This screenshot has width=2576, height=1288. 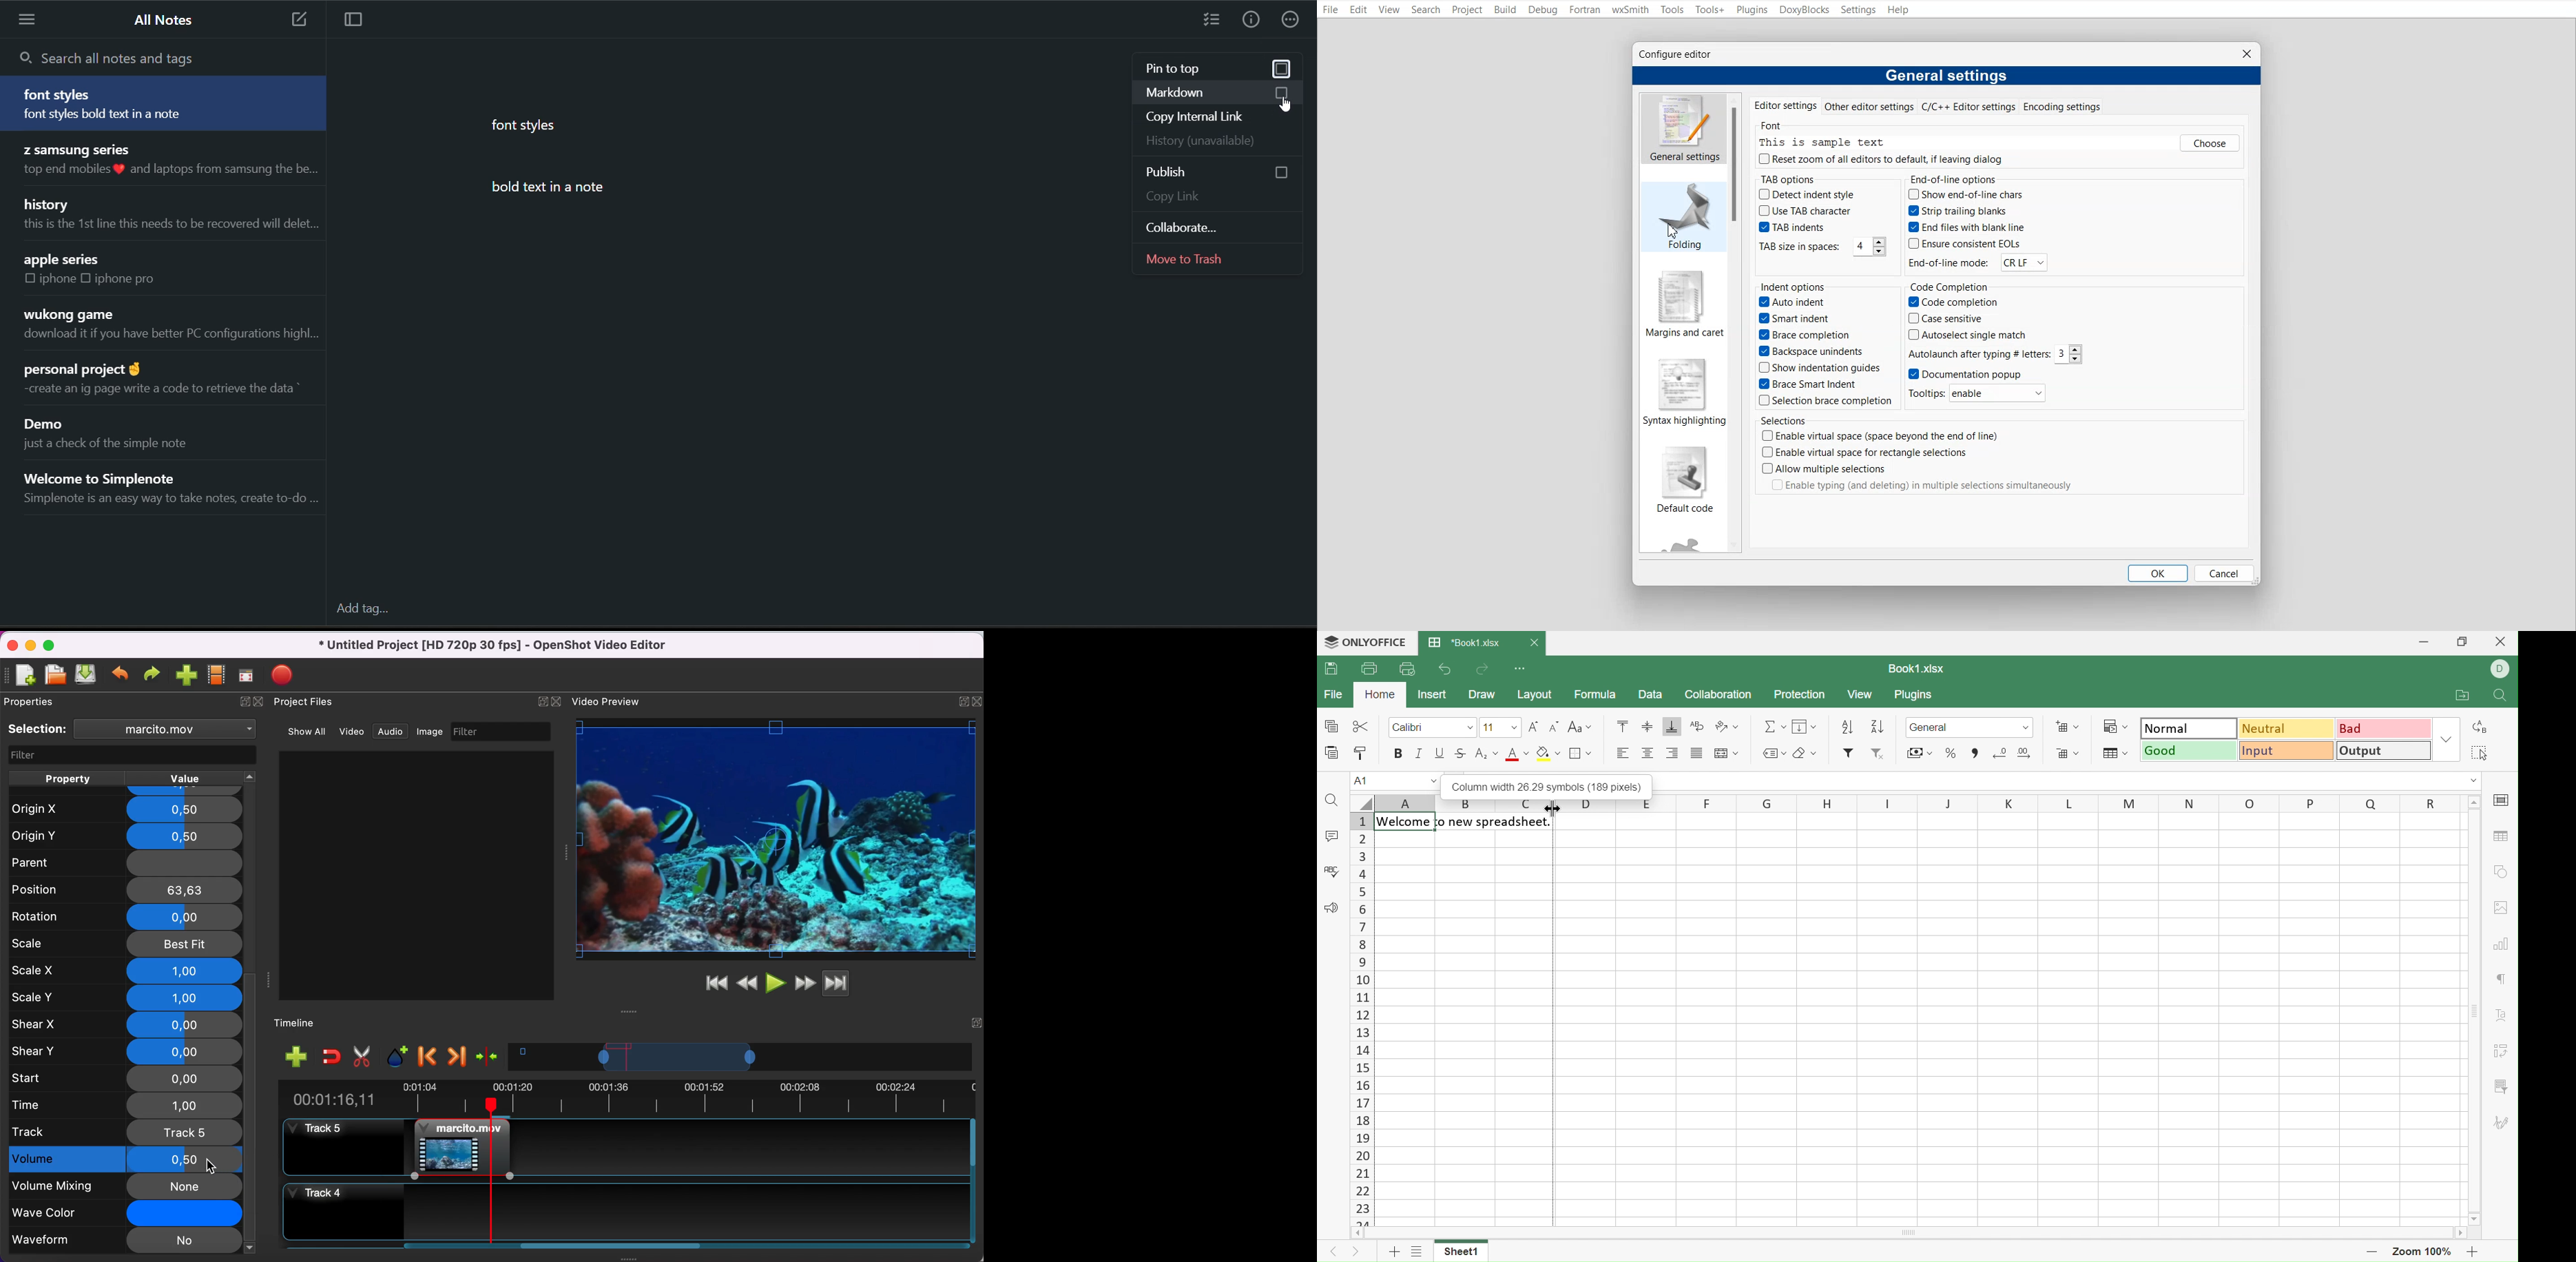 What do you see at coordinates (1672, 10) in the screenshot?
I see `Tools` at bounding box center [1672, 10].